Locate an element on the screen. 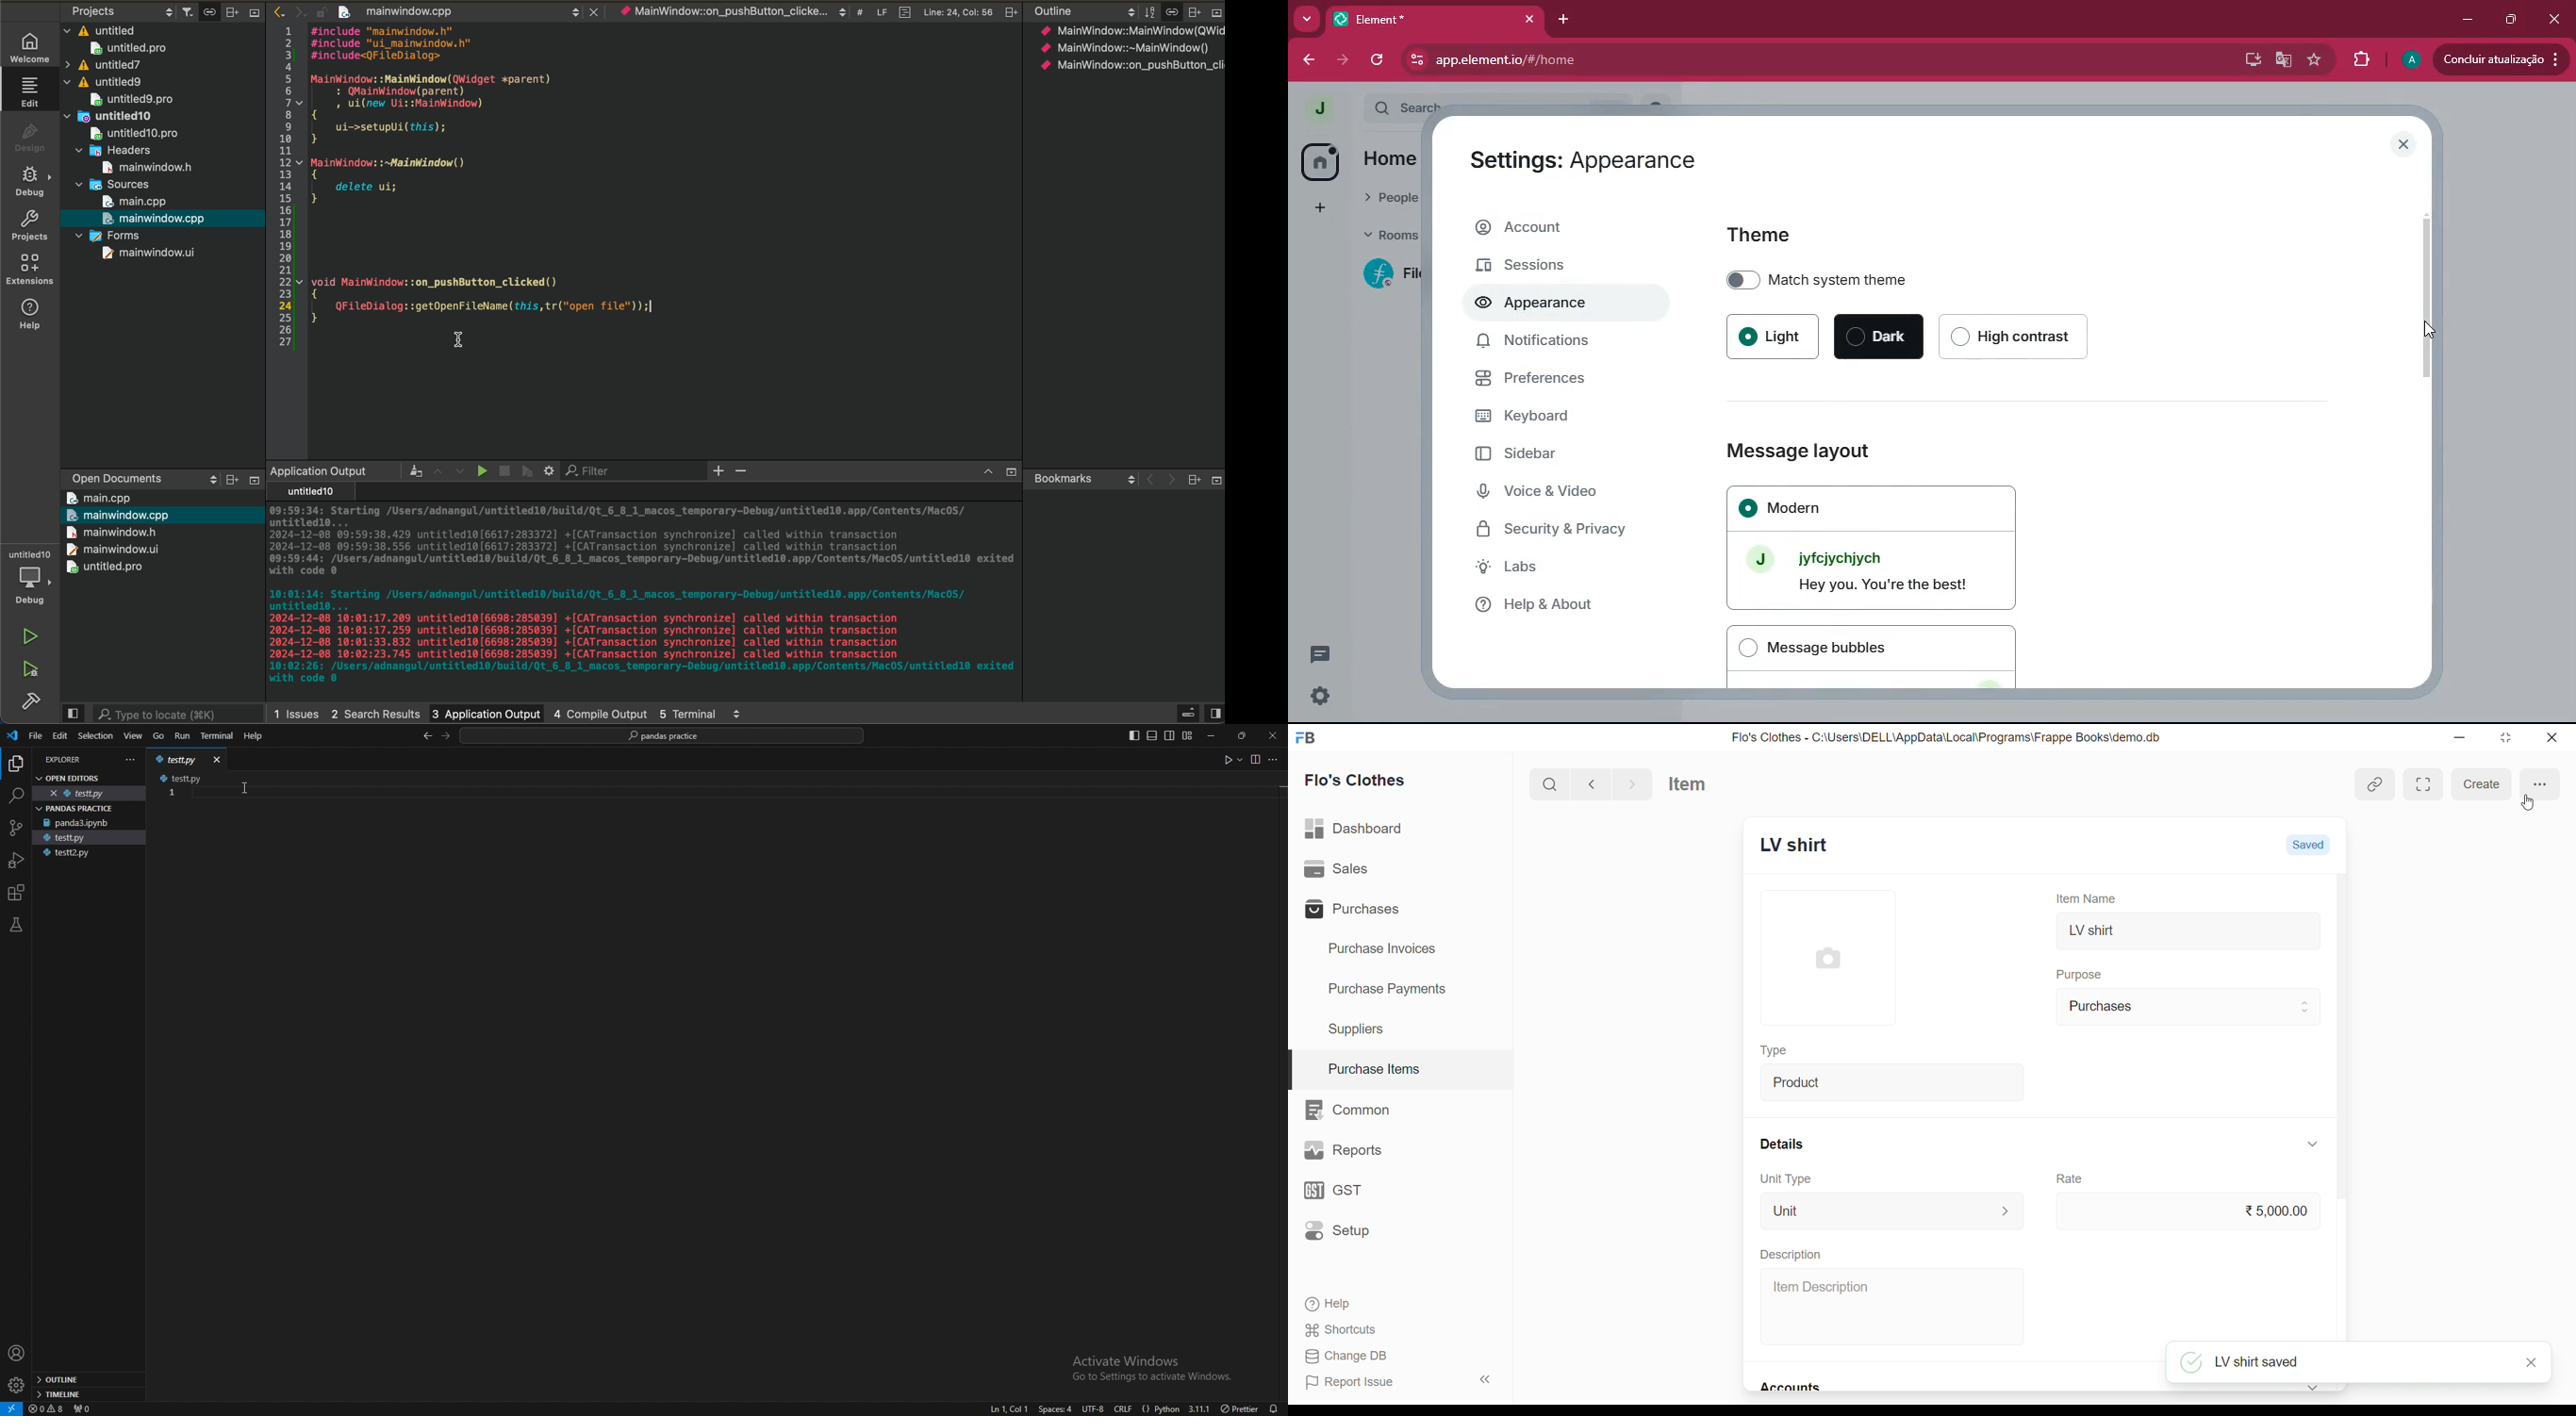 Image resolution: width=2576 pixels, height=1428 pixels. Item is located at coordinates (1697, 784).